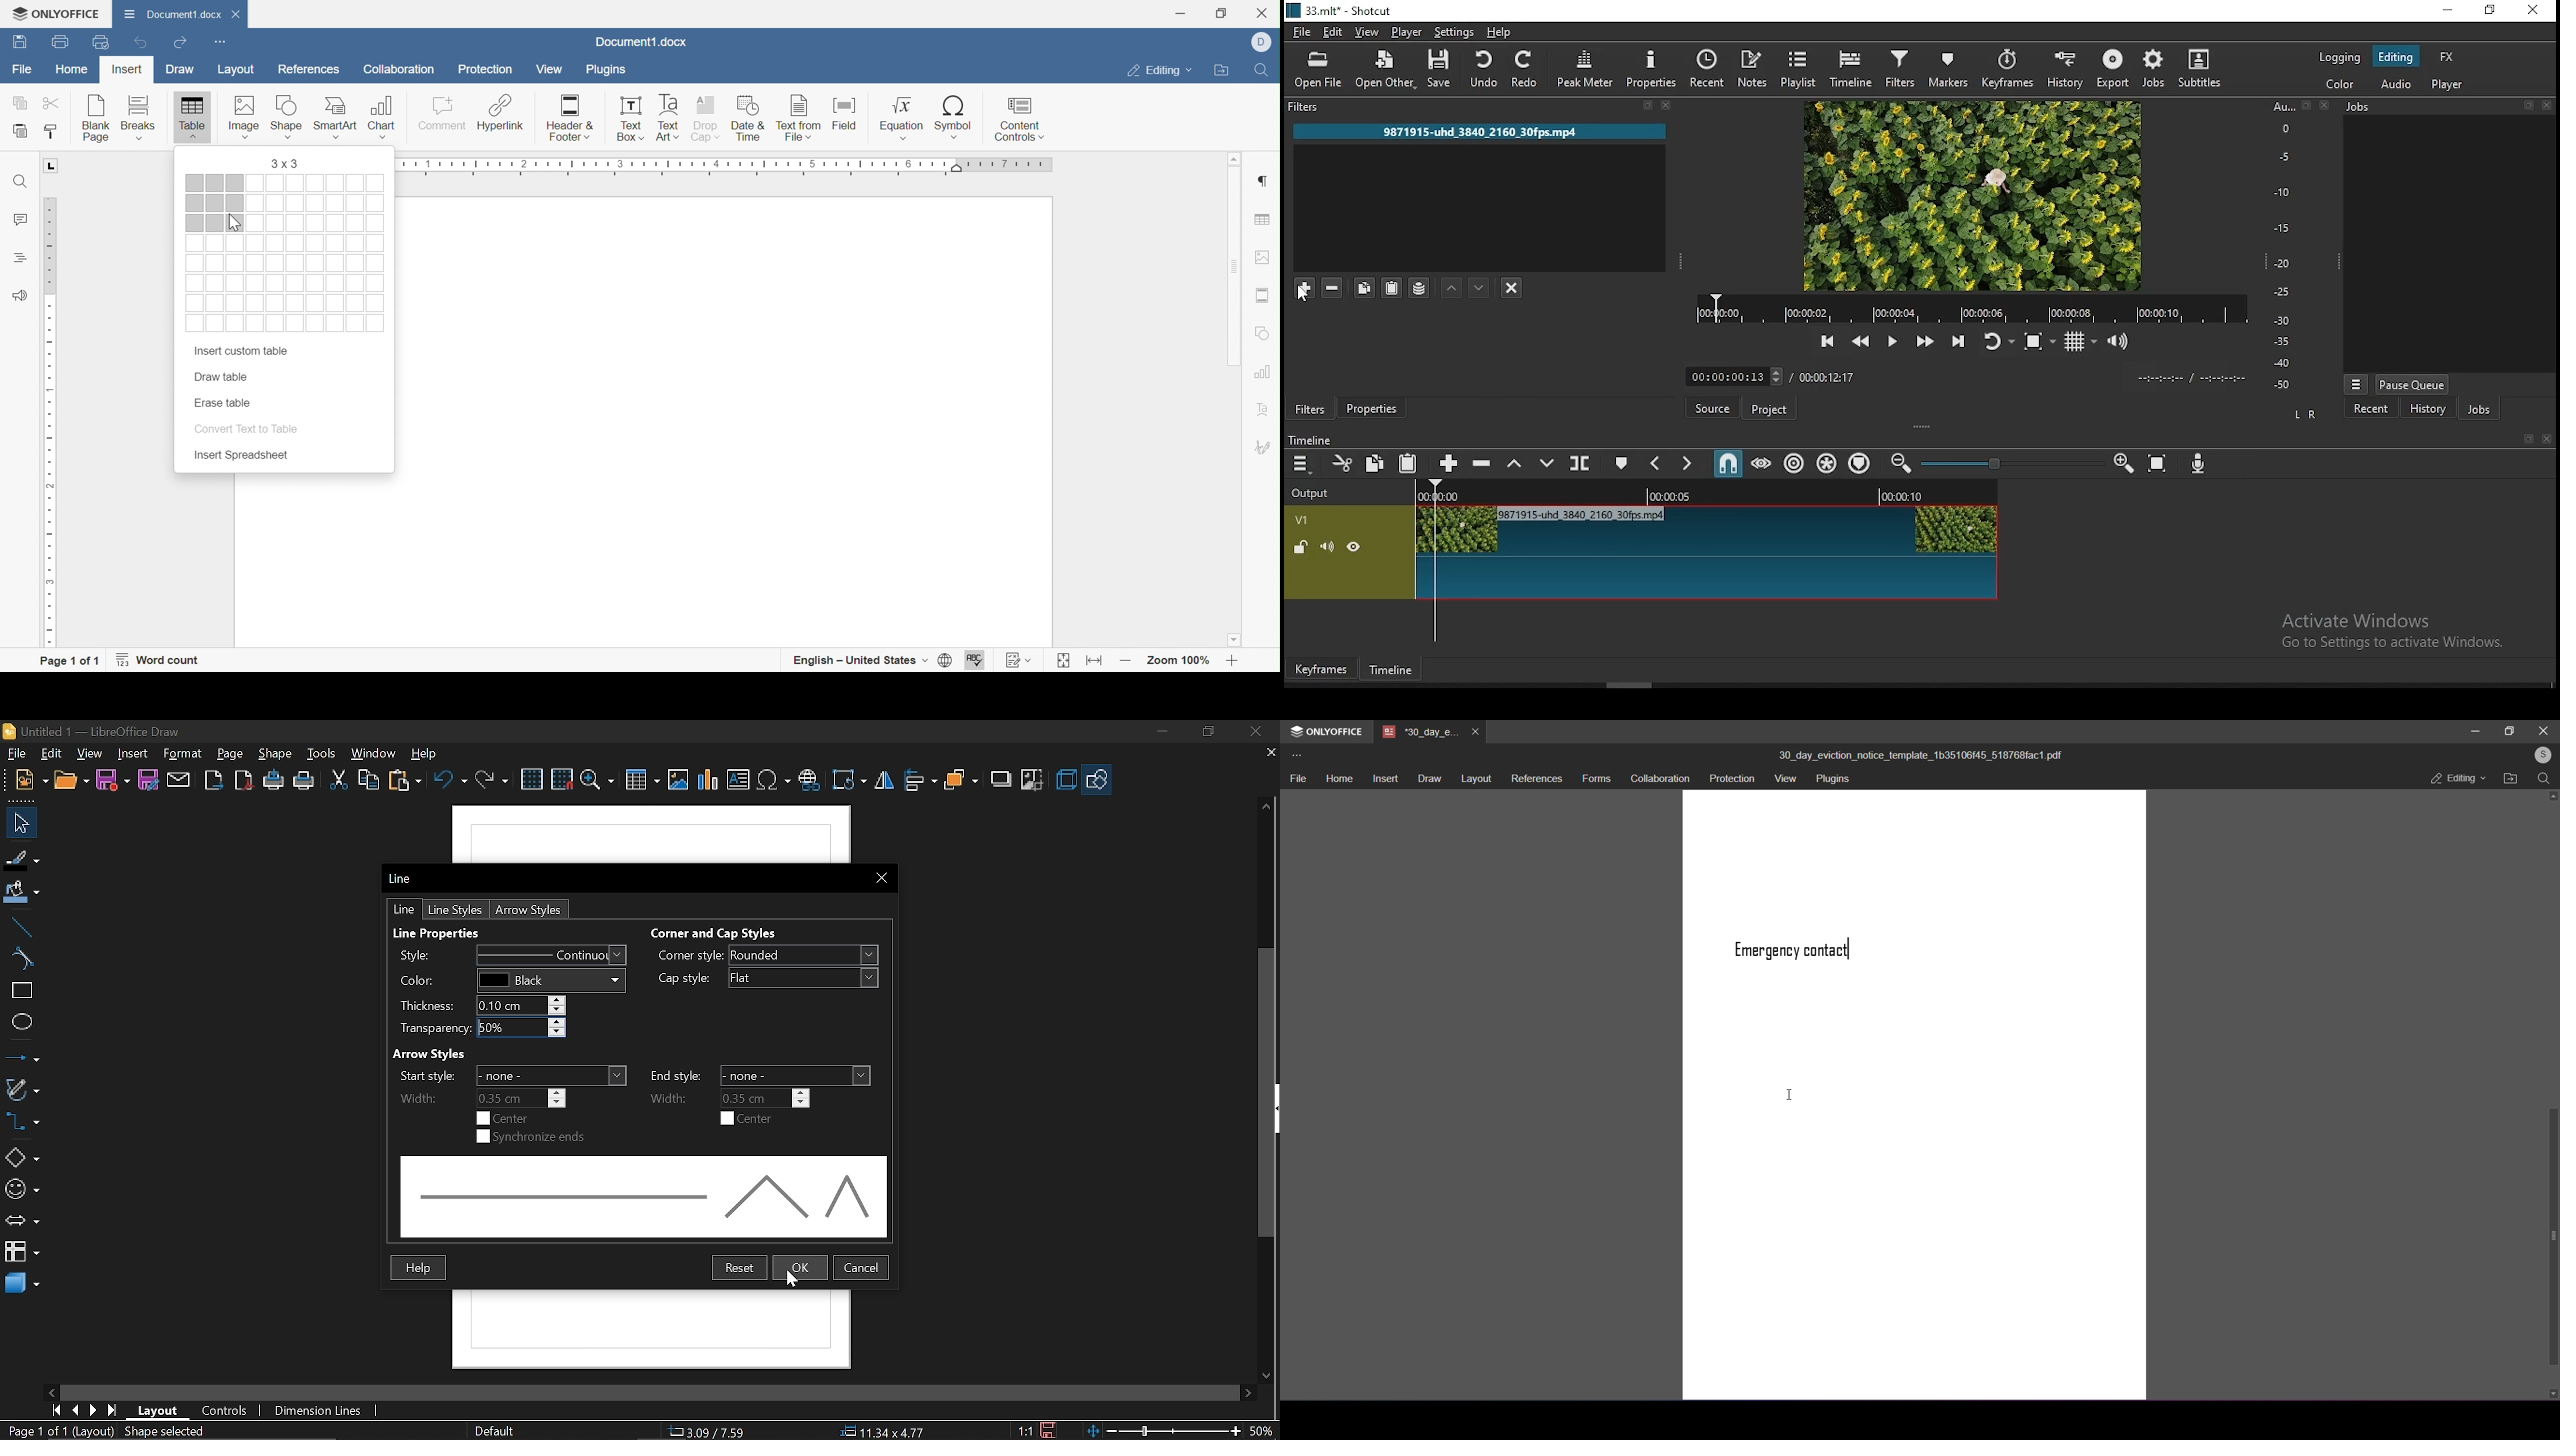 The image size is (2576, 1456). What do you see at coordinates (424, 753) in the screenshot?
I see `help` at bounding box center [424, 753].